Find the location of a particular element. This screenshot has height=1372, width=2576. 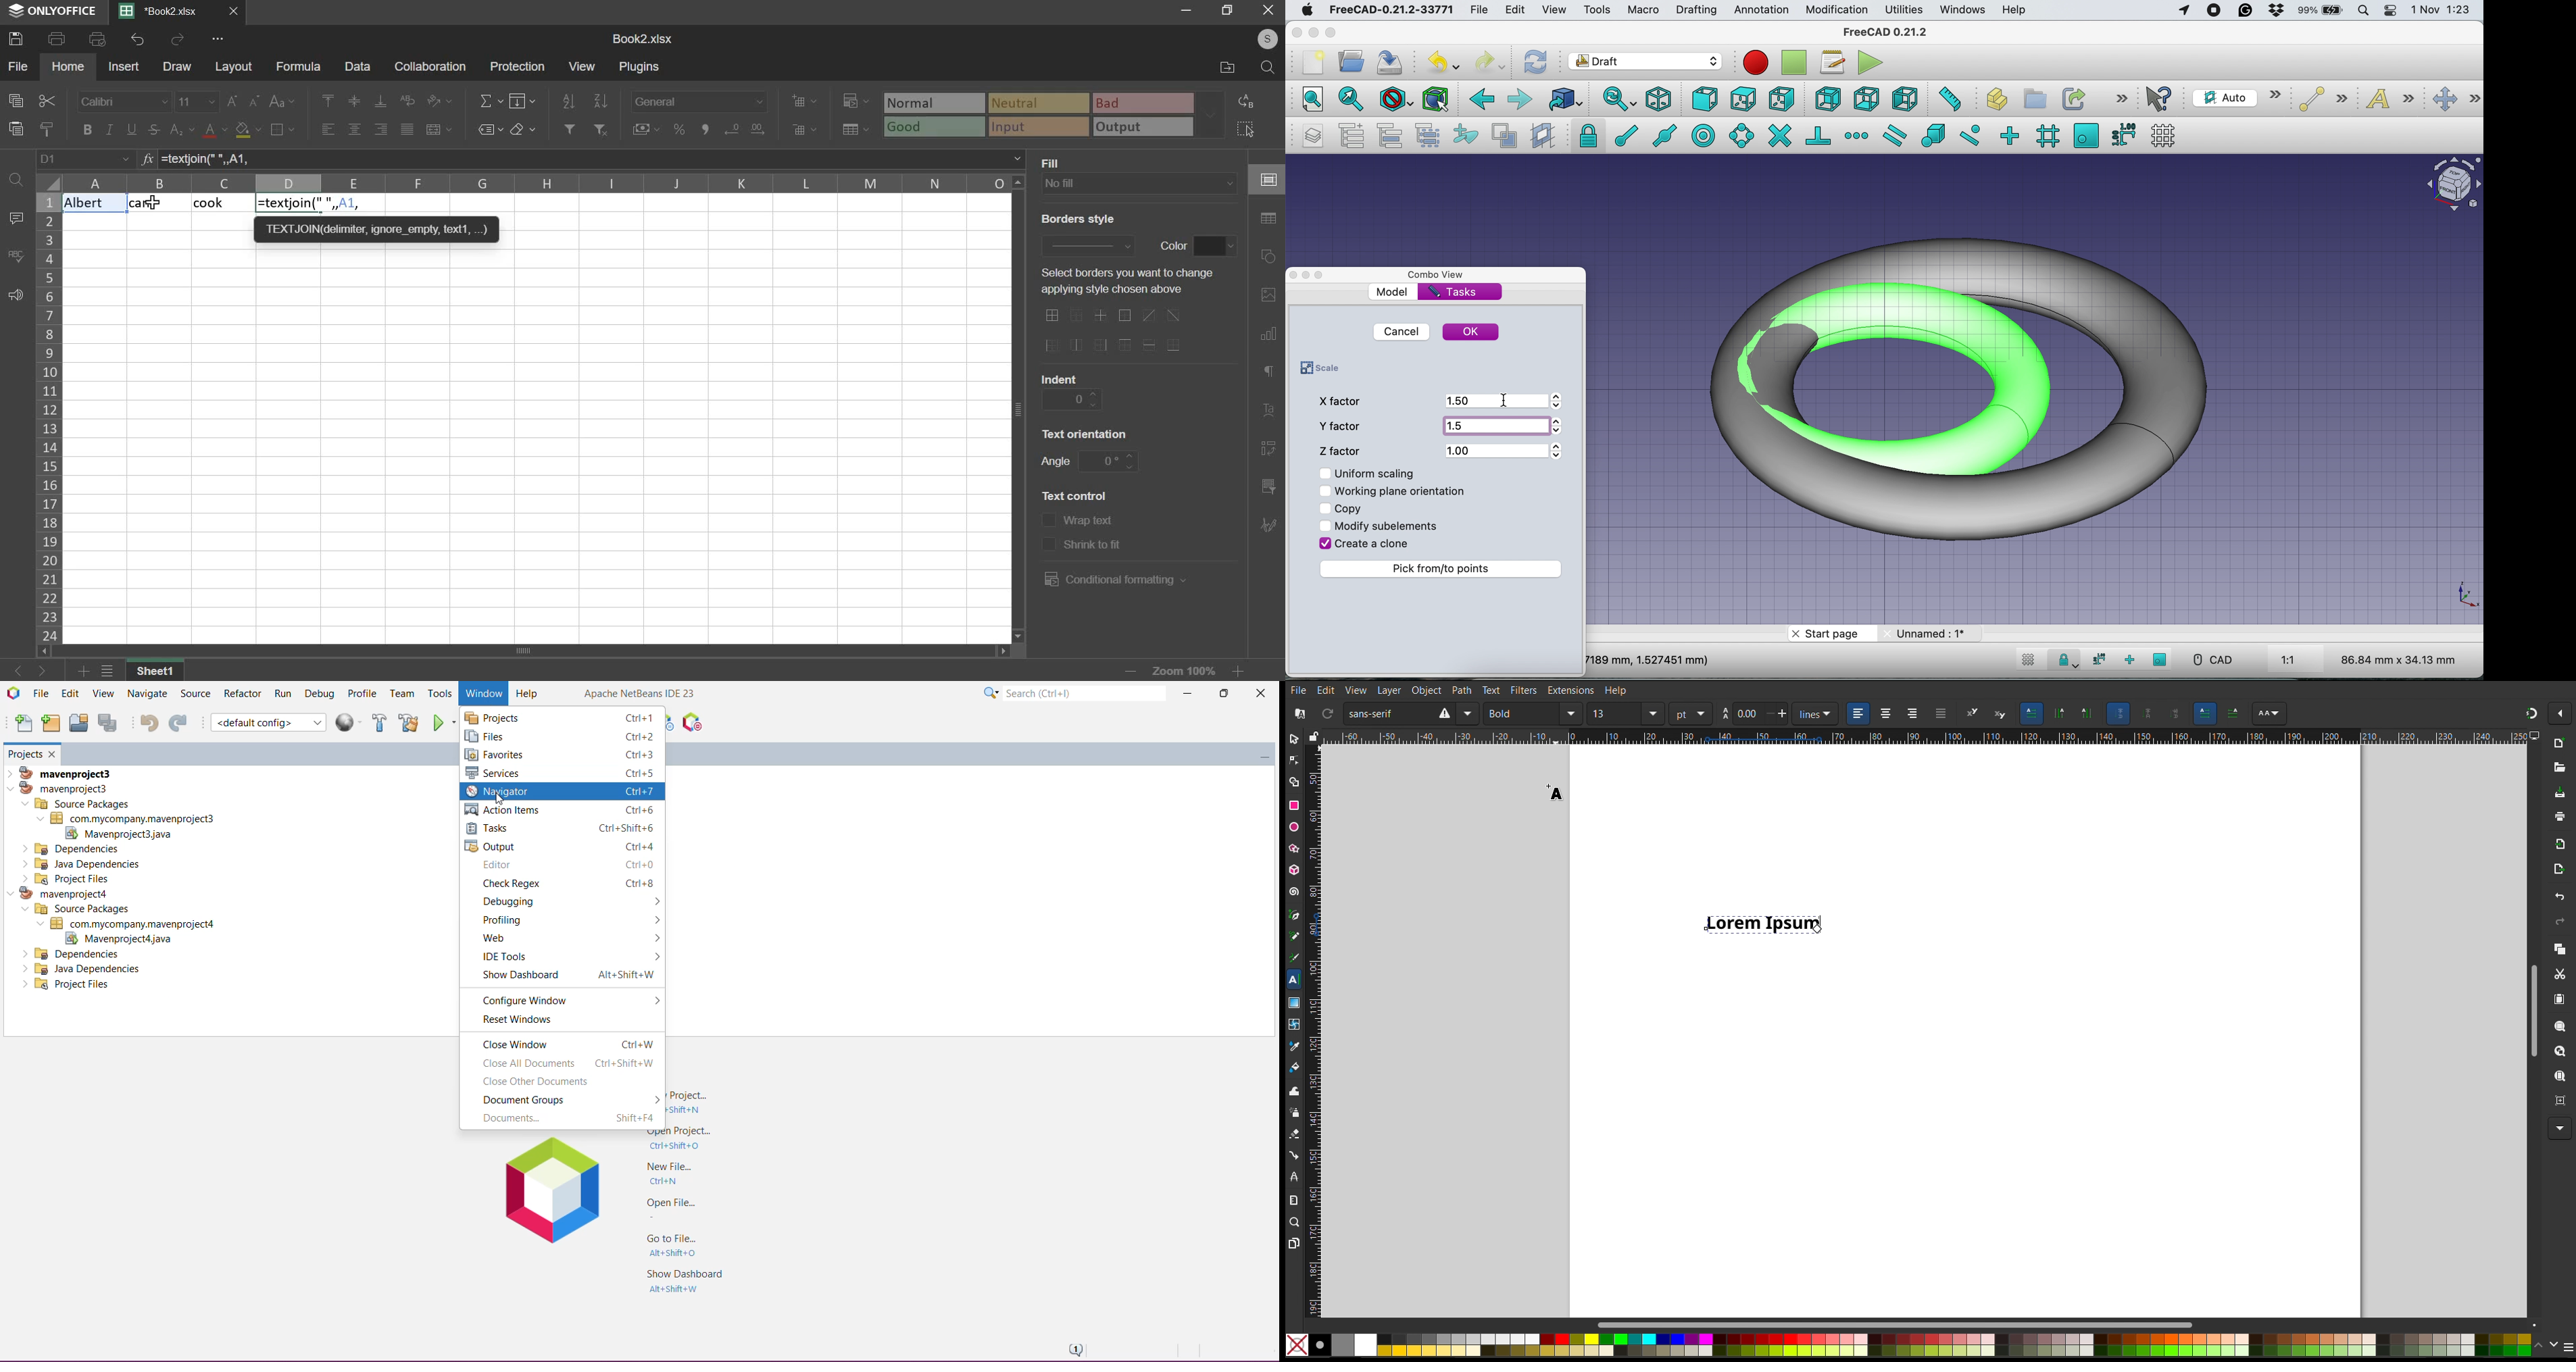

1.5 is located at coordinates (1494, 400).